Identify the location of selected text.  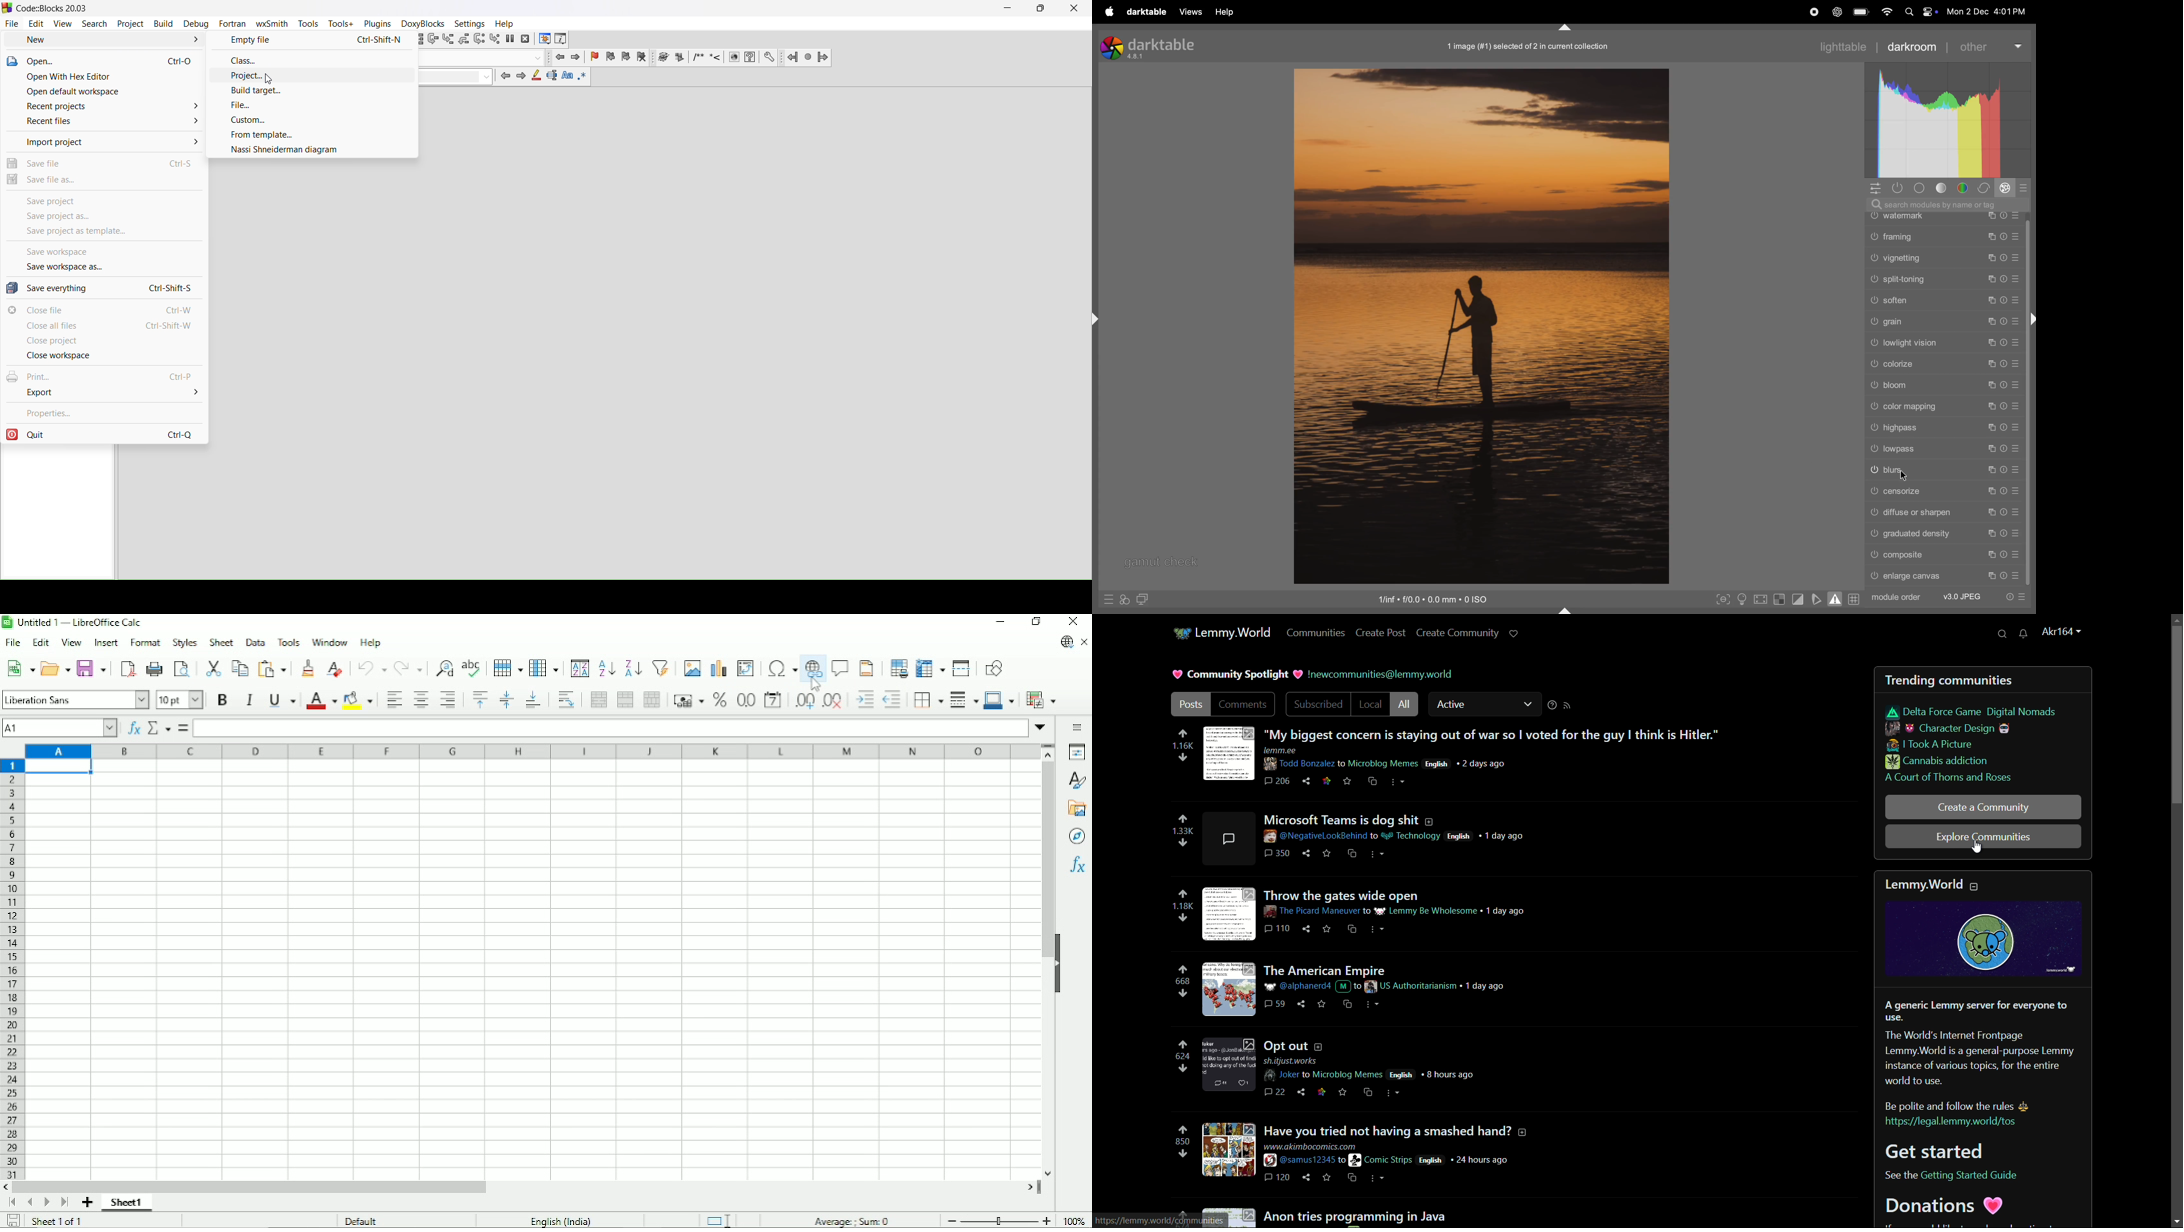
(553, 78).